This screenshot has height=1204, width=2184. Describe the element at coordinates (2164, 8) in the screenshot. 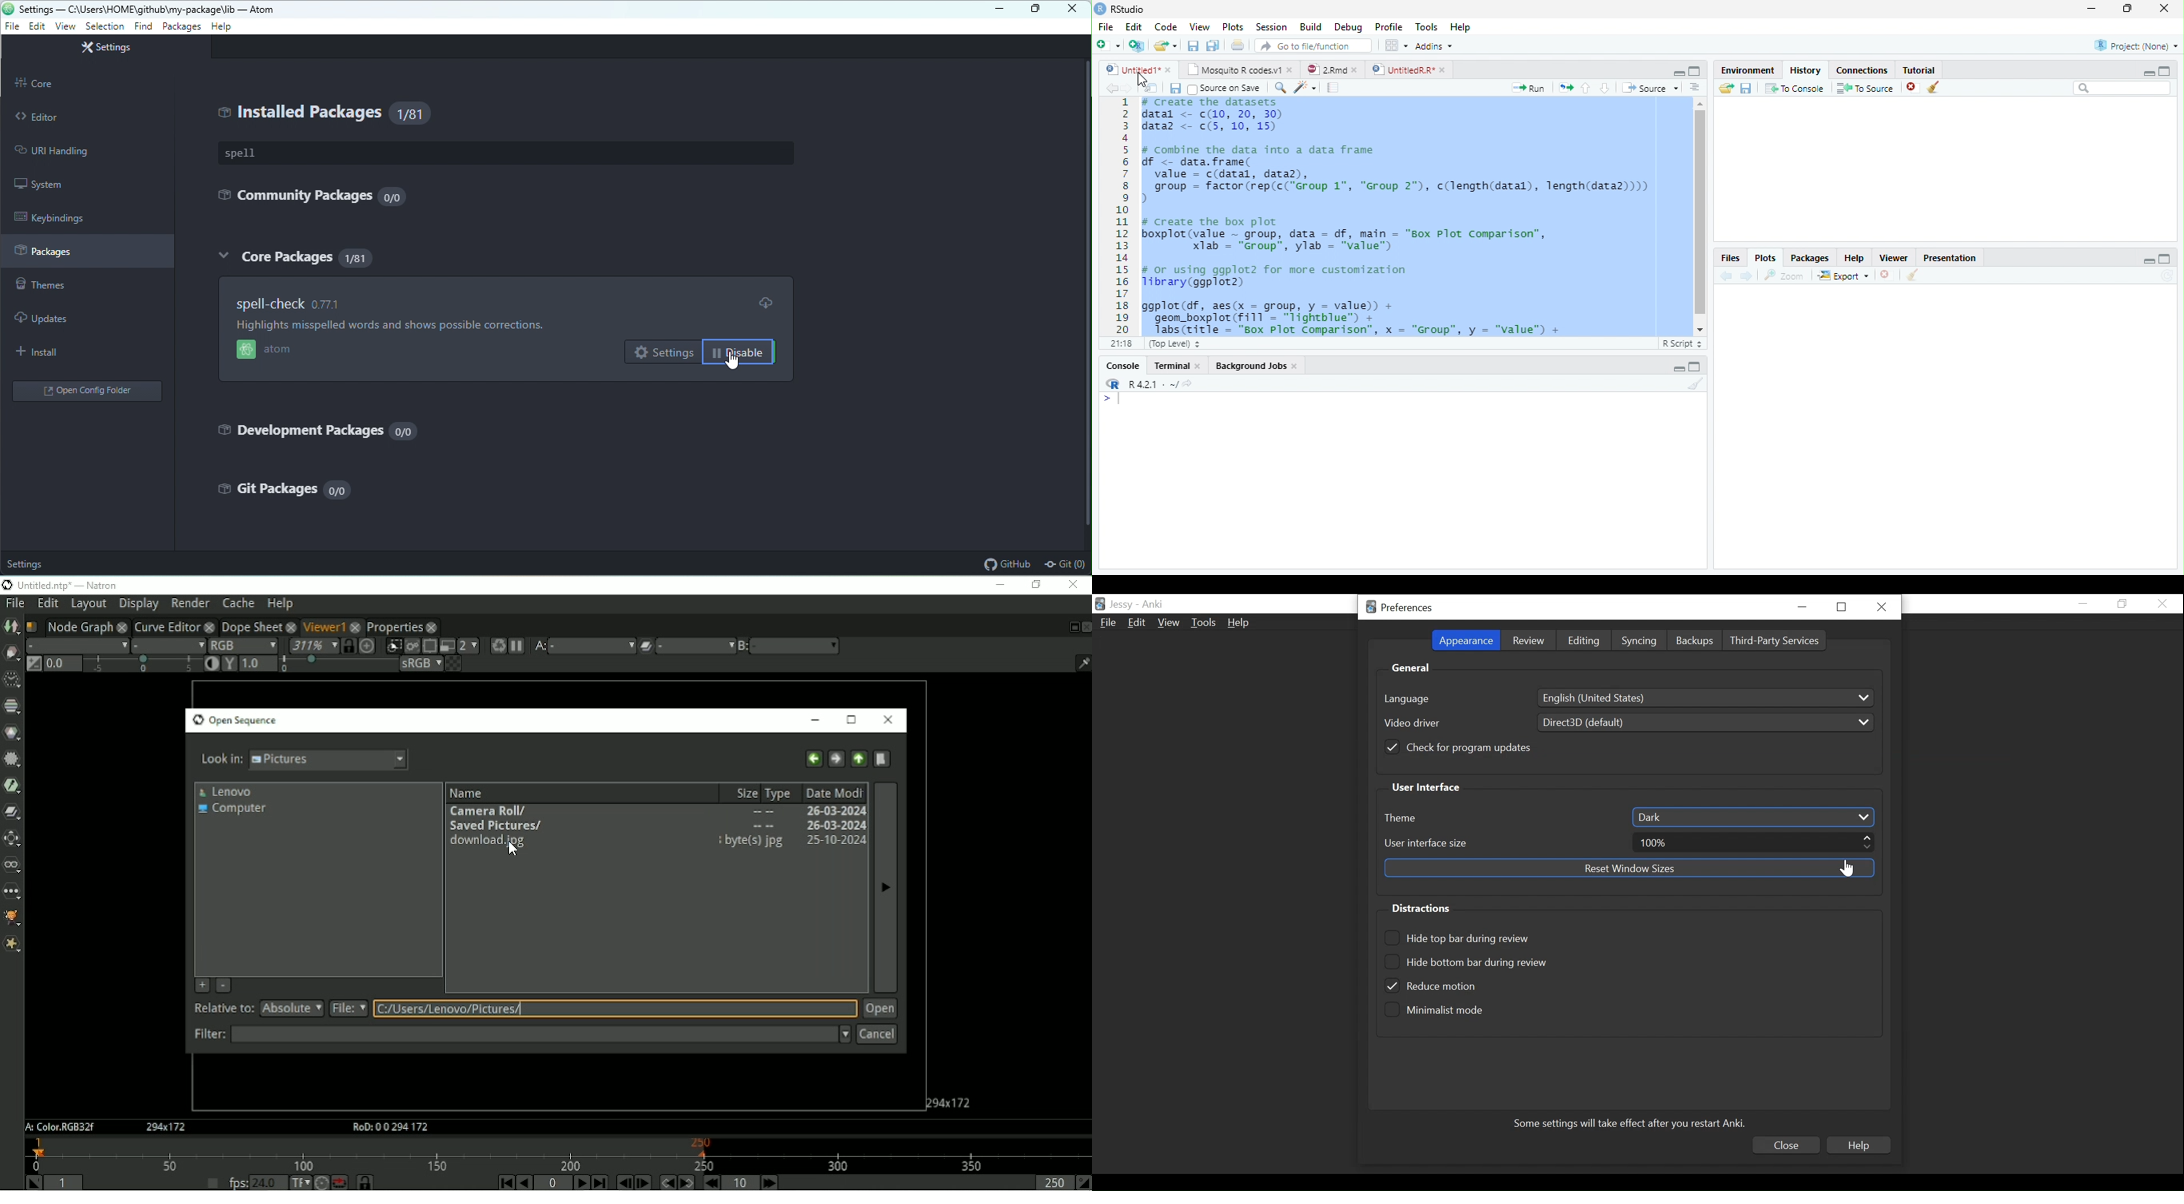

I see `close` at that location.